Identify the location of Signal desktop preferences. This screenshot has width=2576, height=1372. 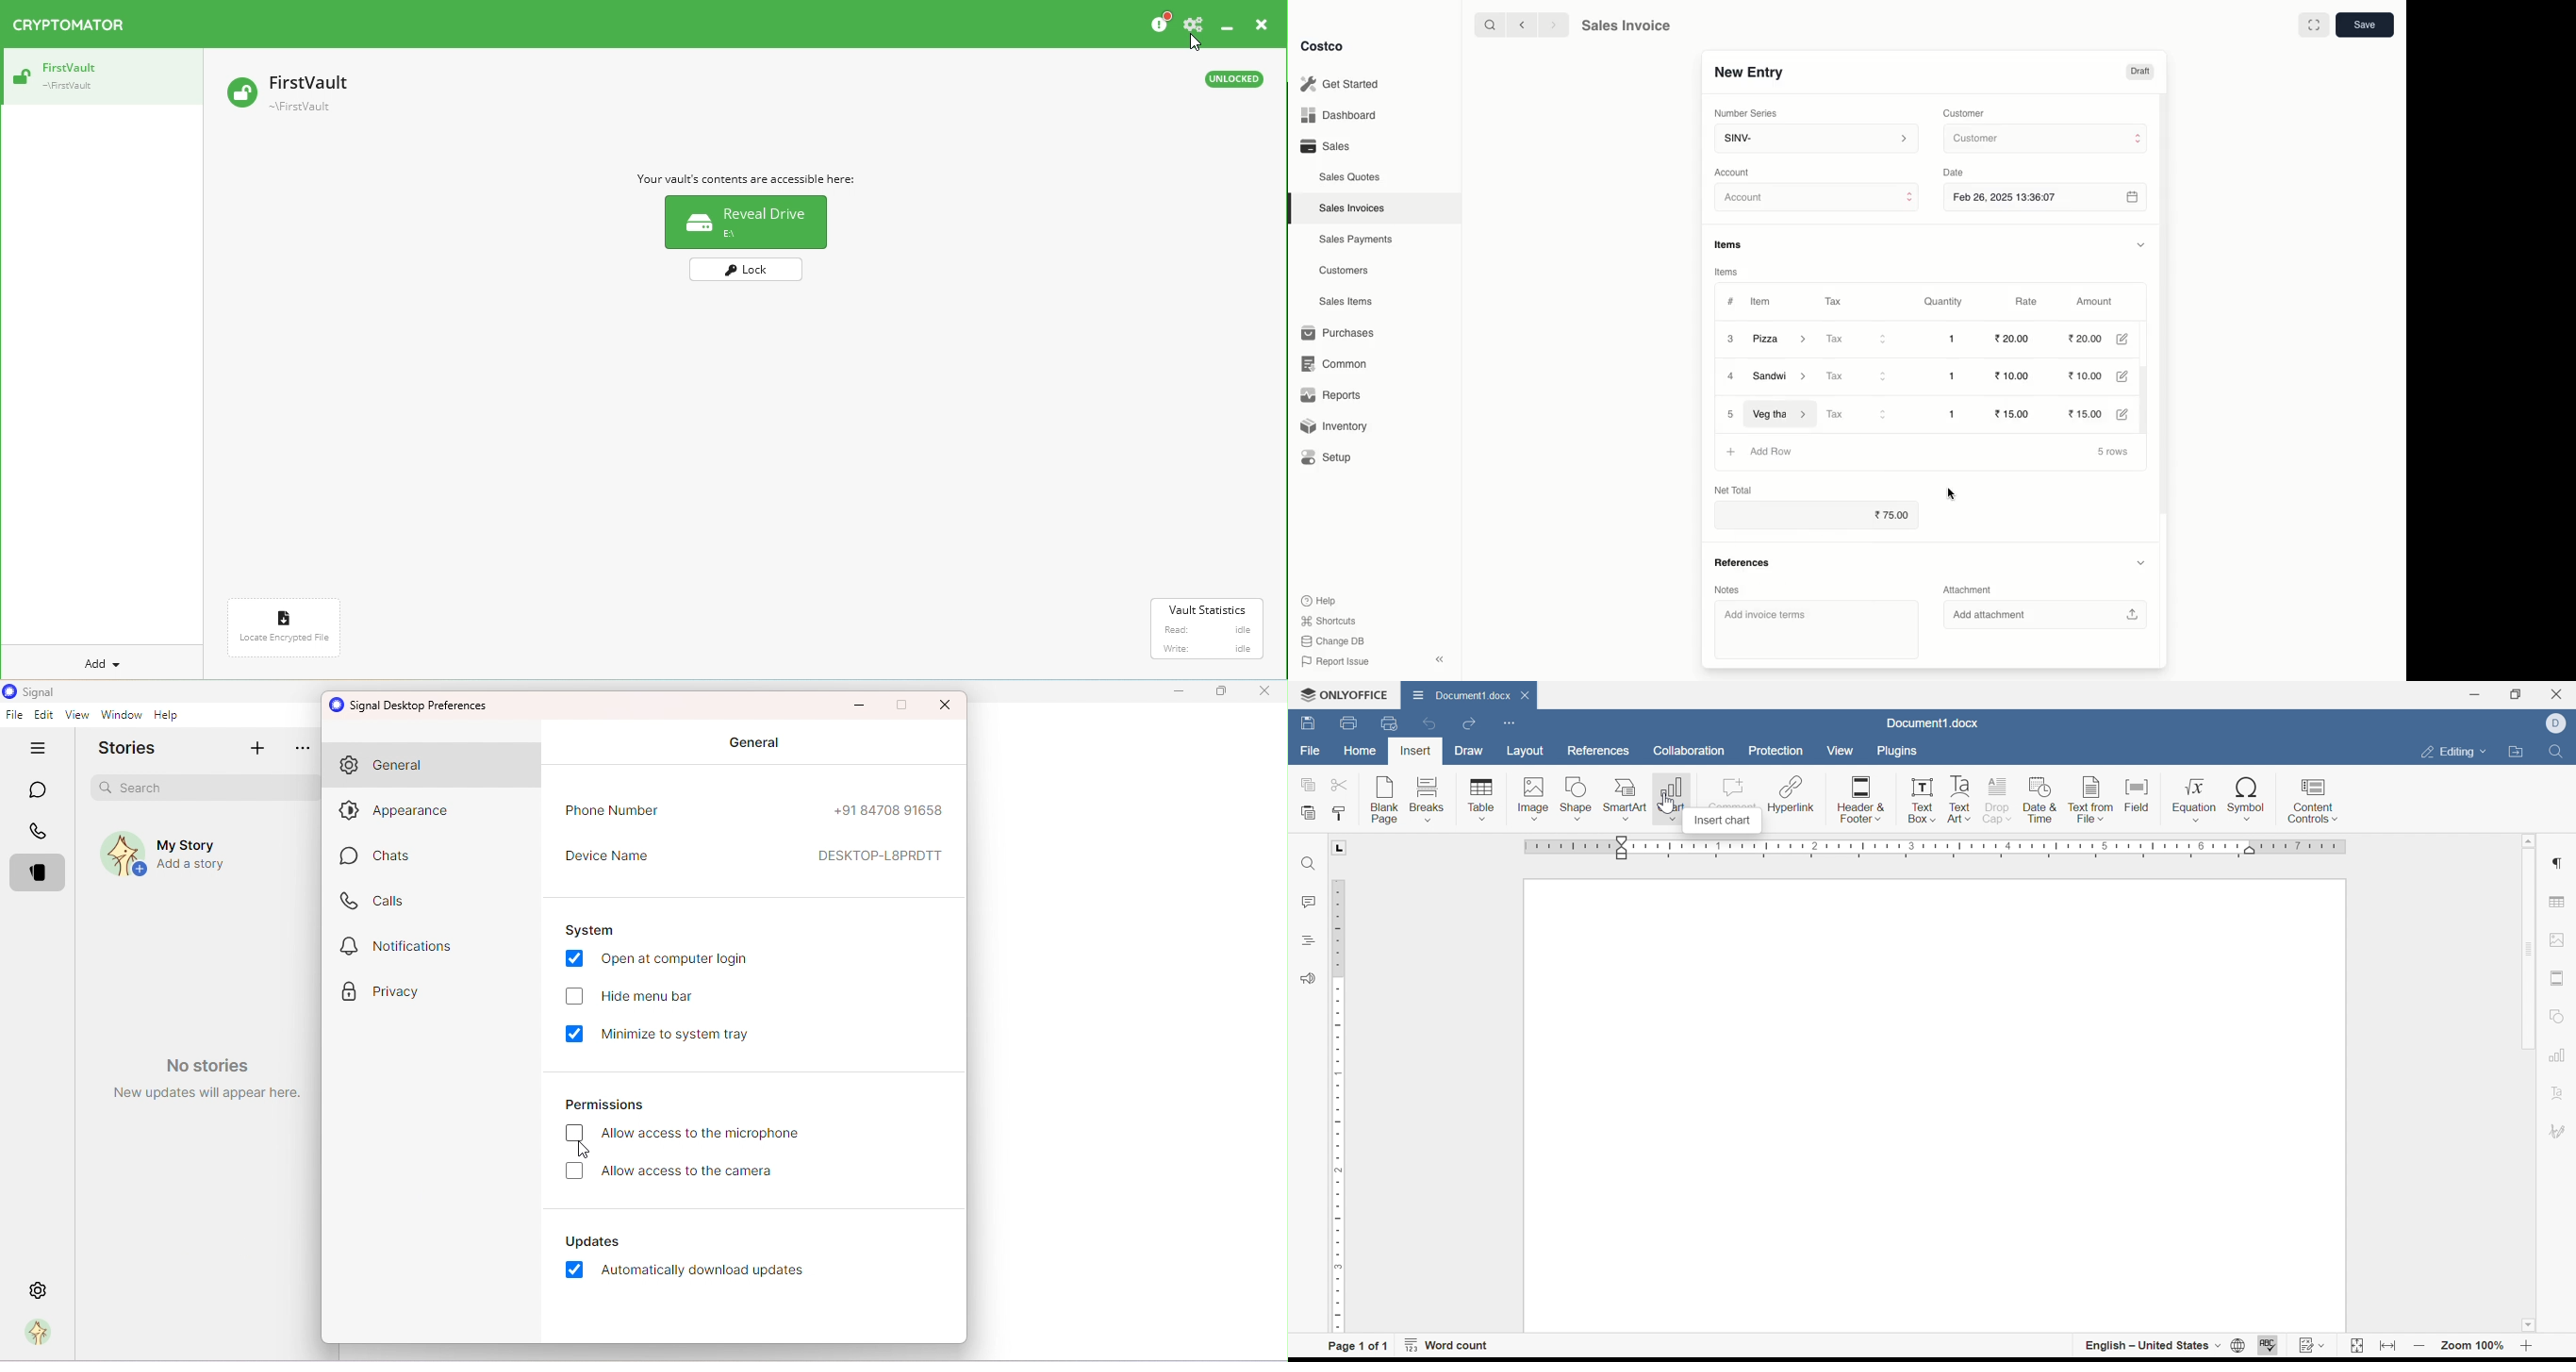
(412, 703).